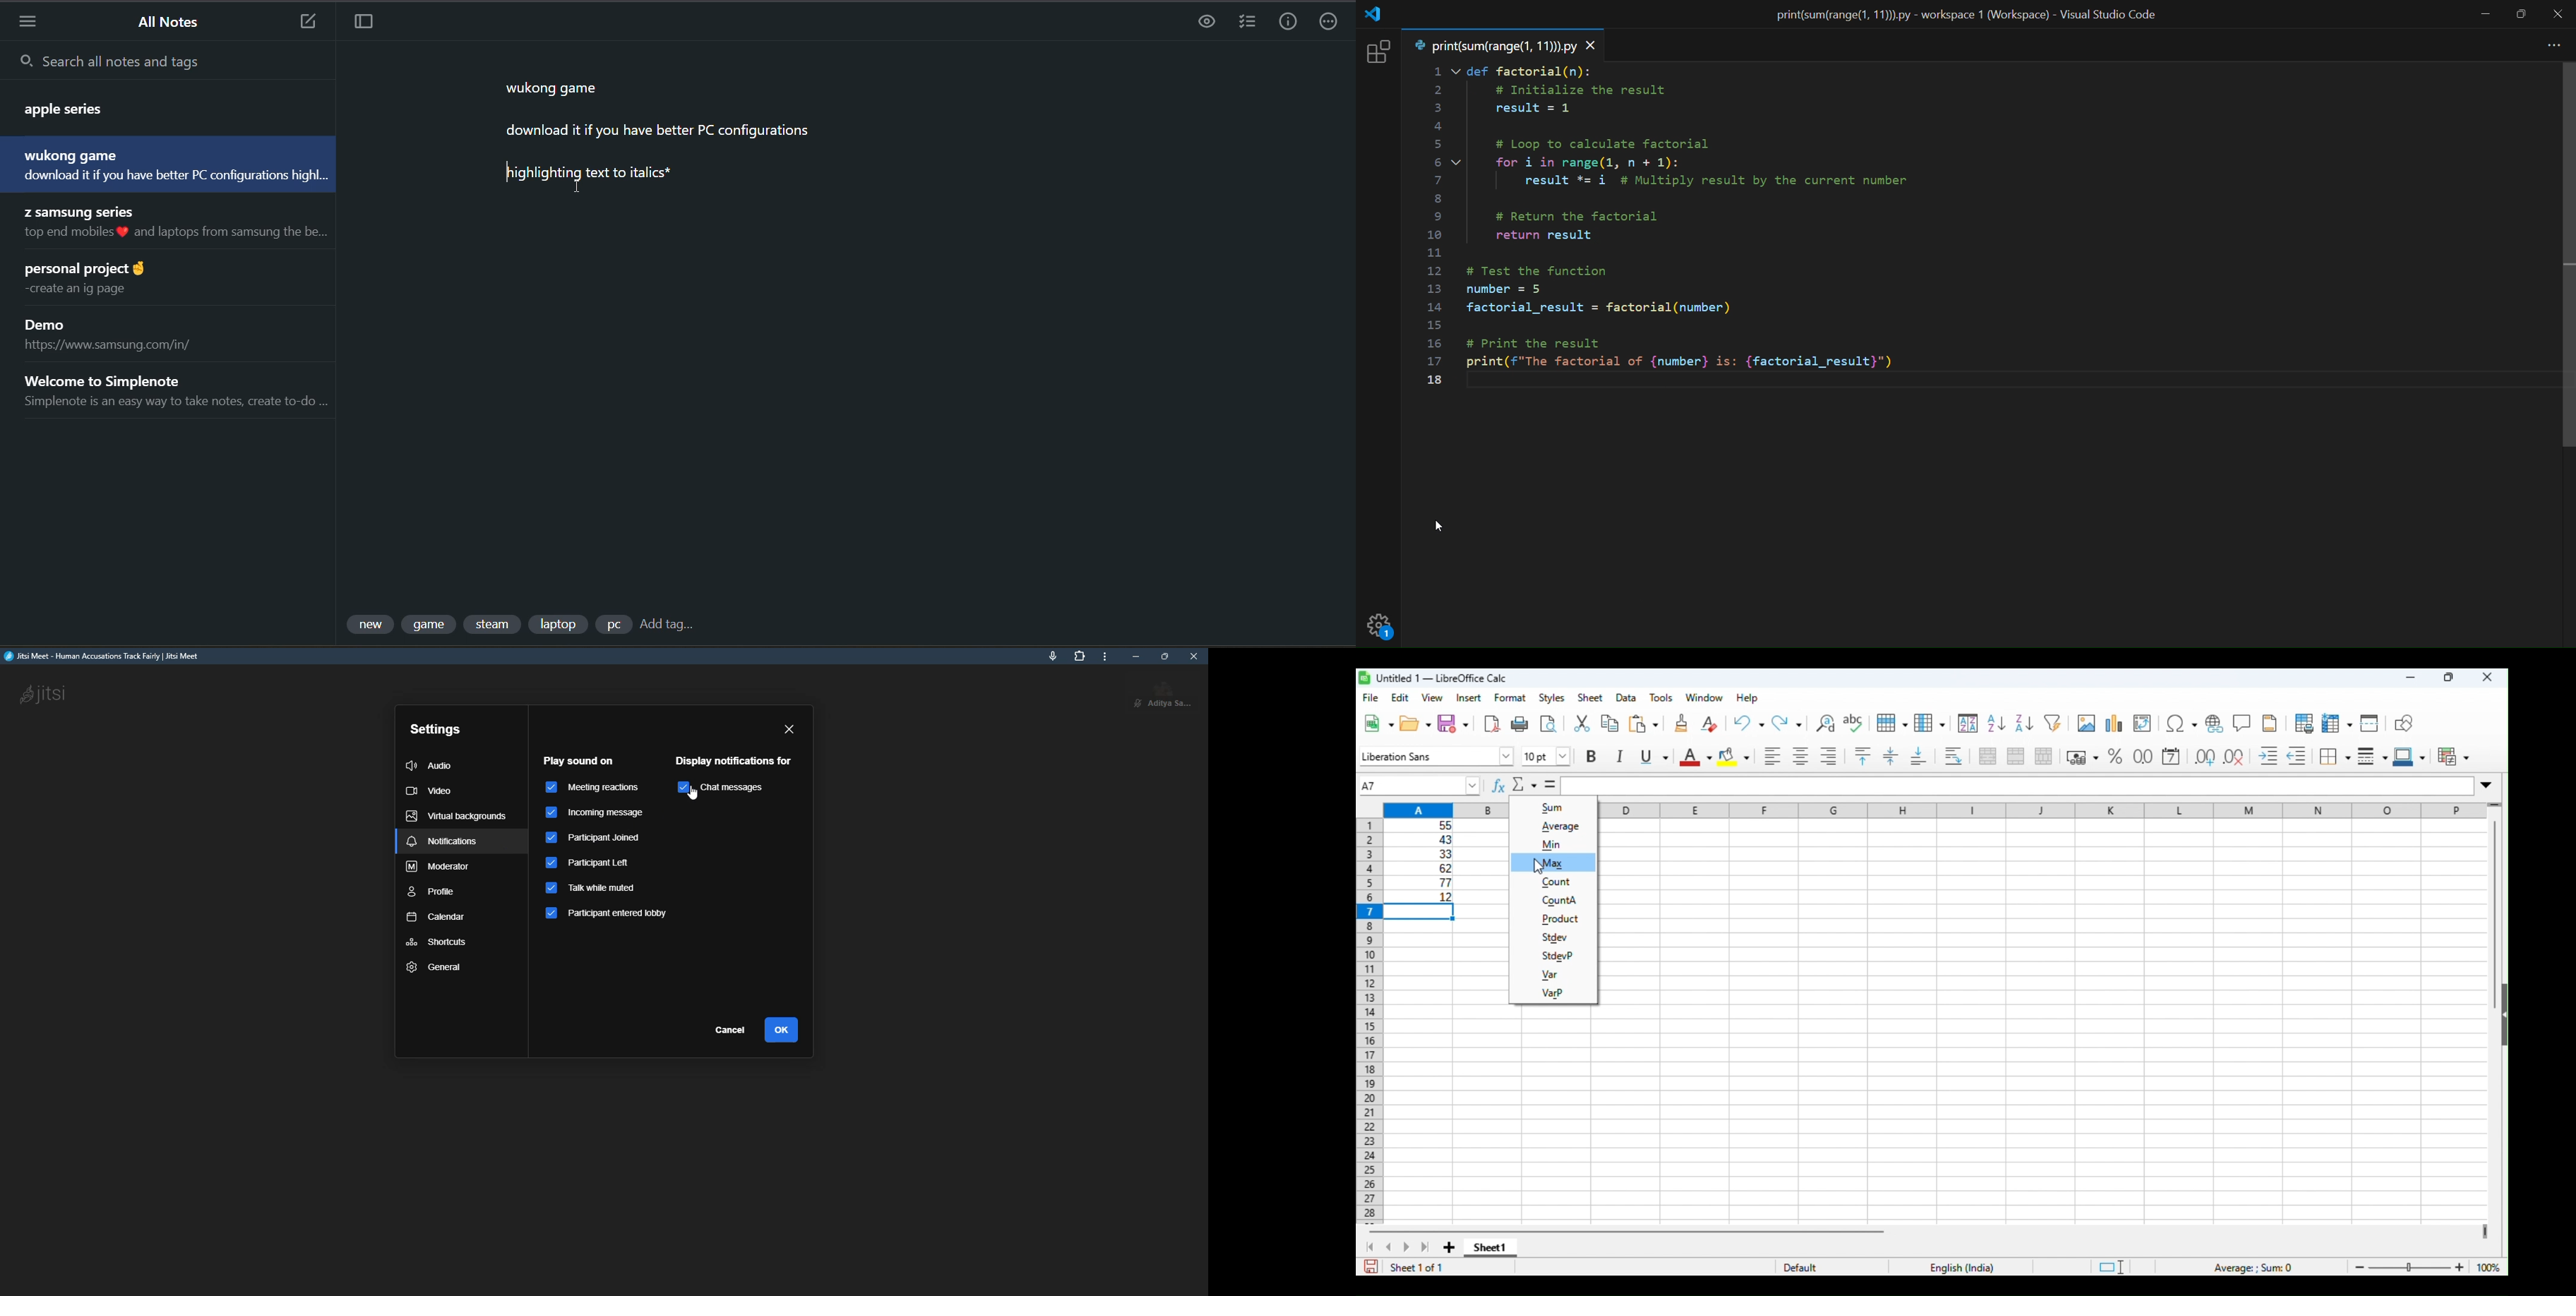 The width and height of the screenshot is (2576, 1316). What do you see at coordinates (1994, 723) in the screenshot?
I see `sort ascending` at bounding box center [1994, 723].